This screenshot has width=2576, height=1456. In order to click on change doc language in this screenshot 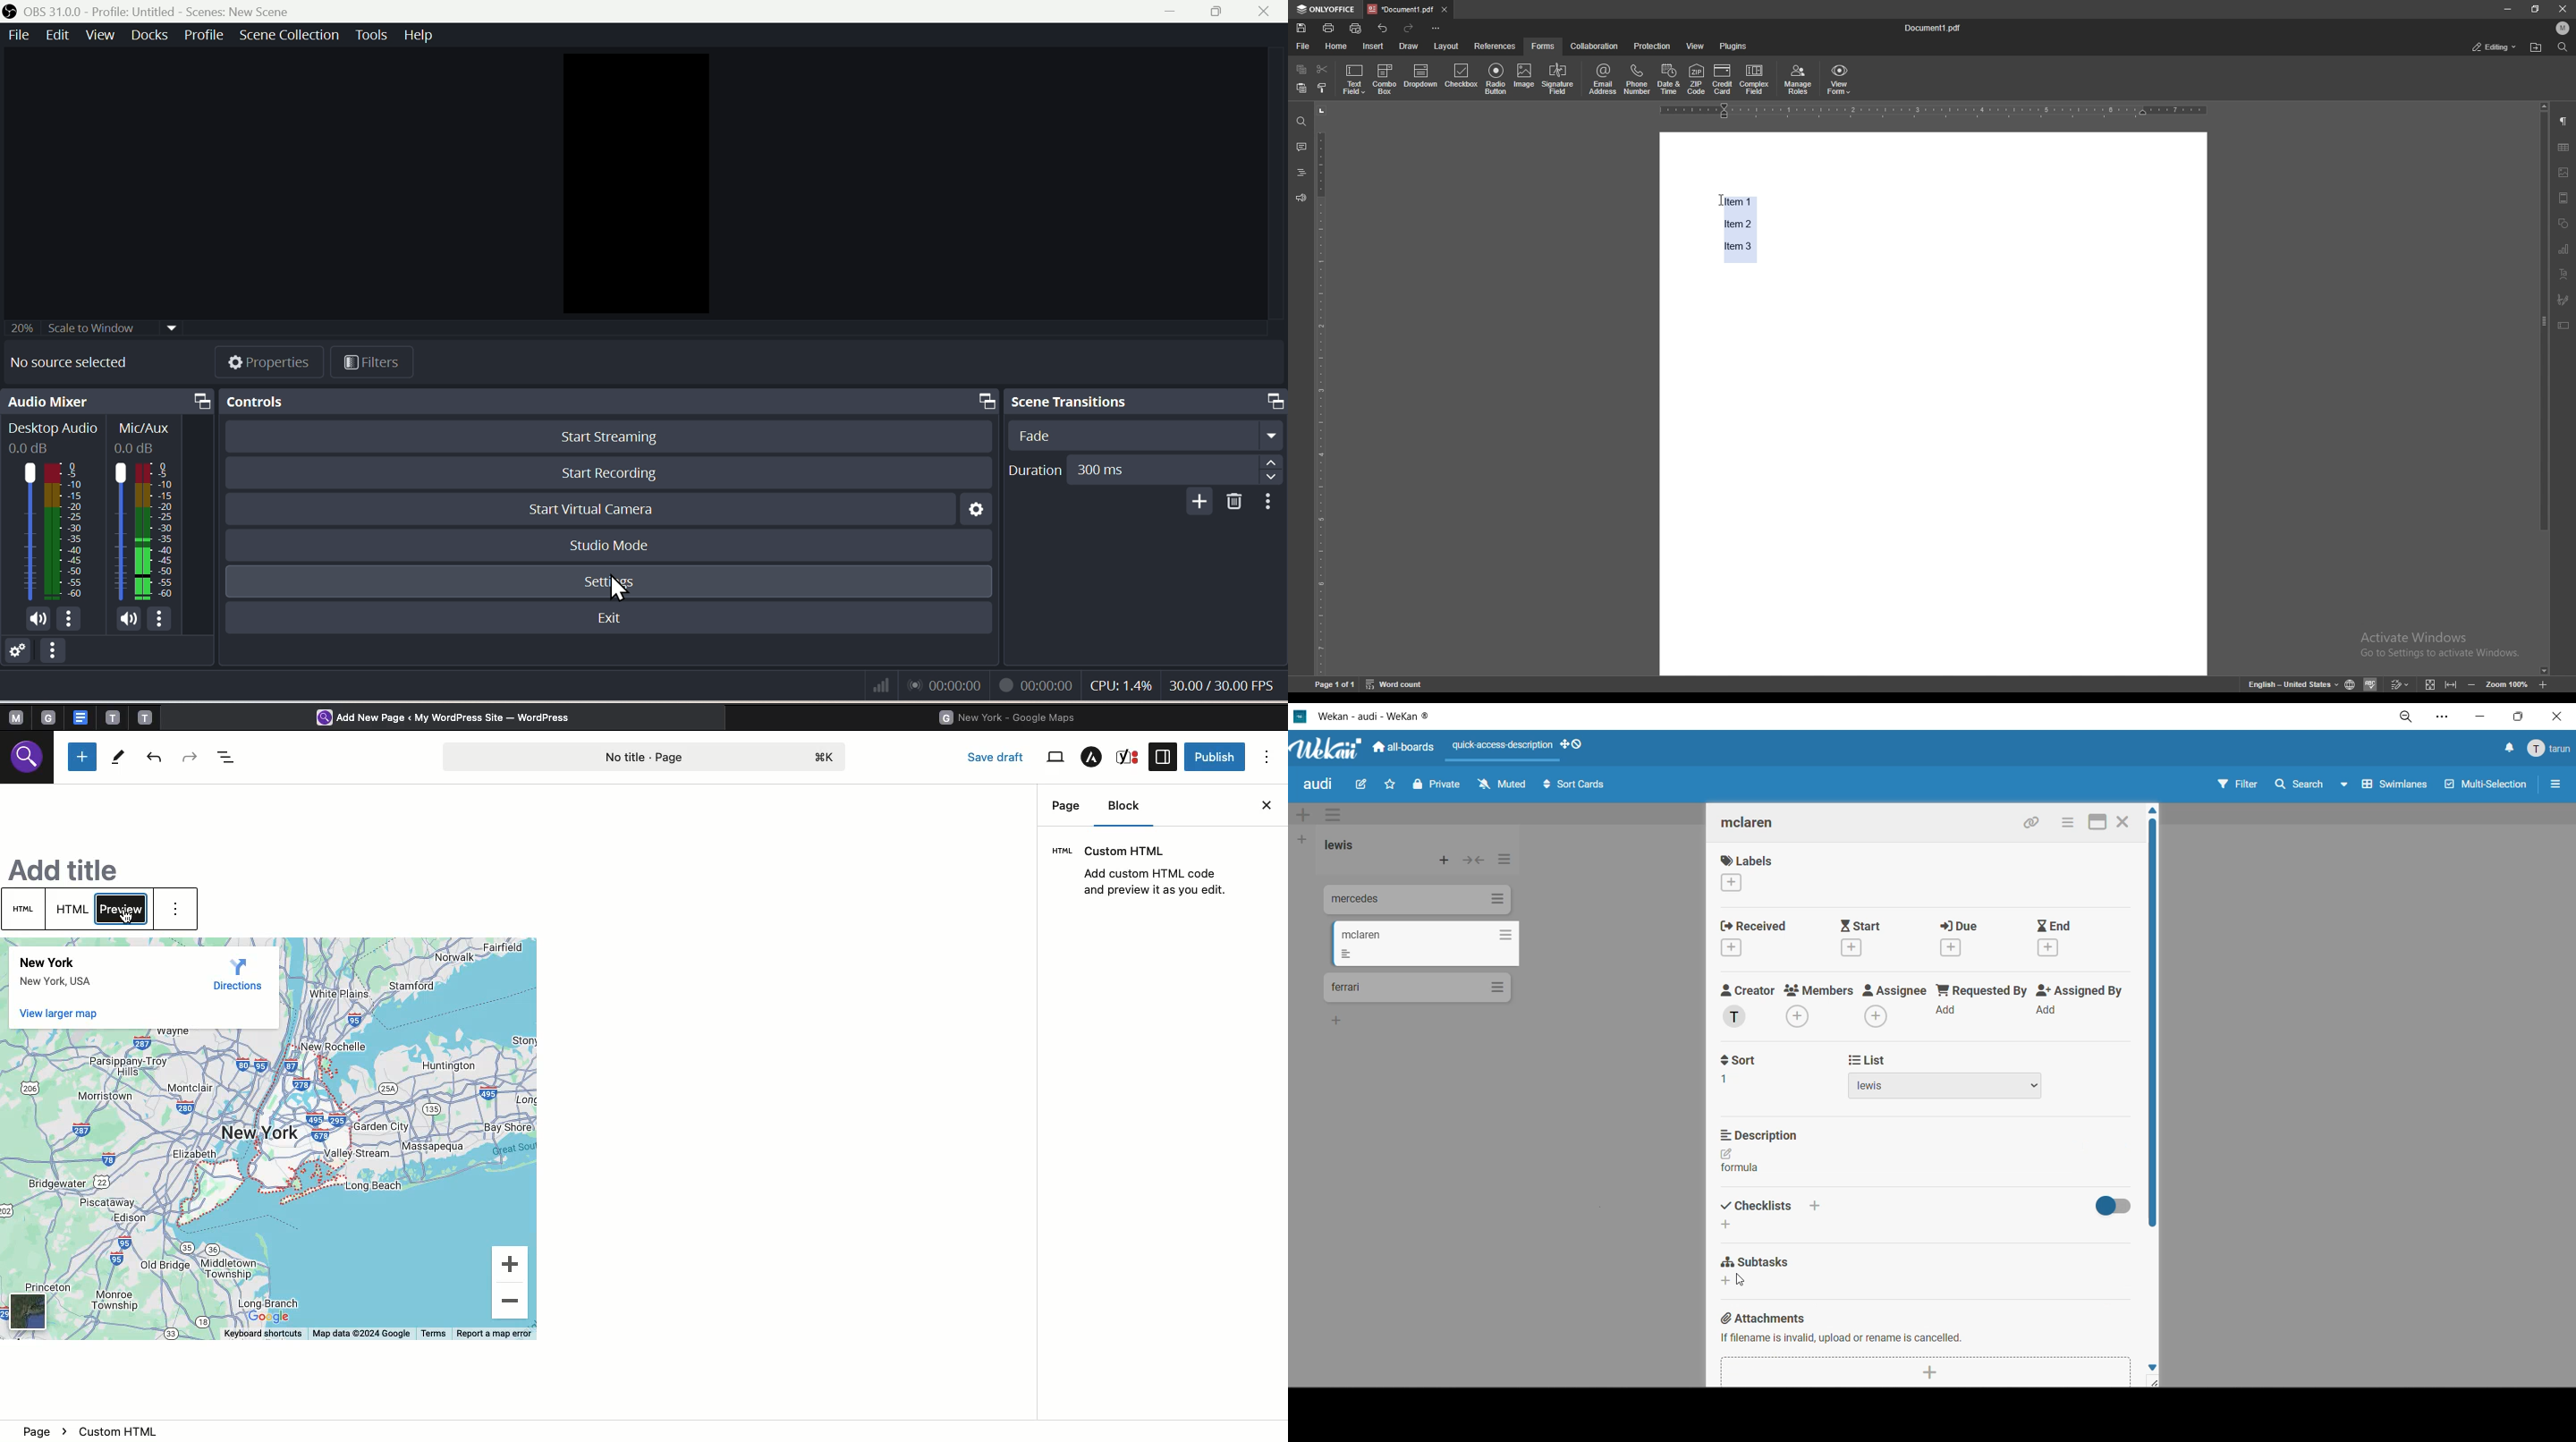, I will do `click(2351, 682)`.